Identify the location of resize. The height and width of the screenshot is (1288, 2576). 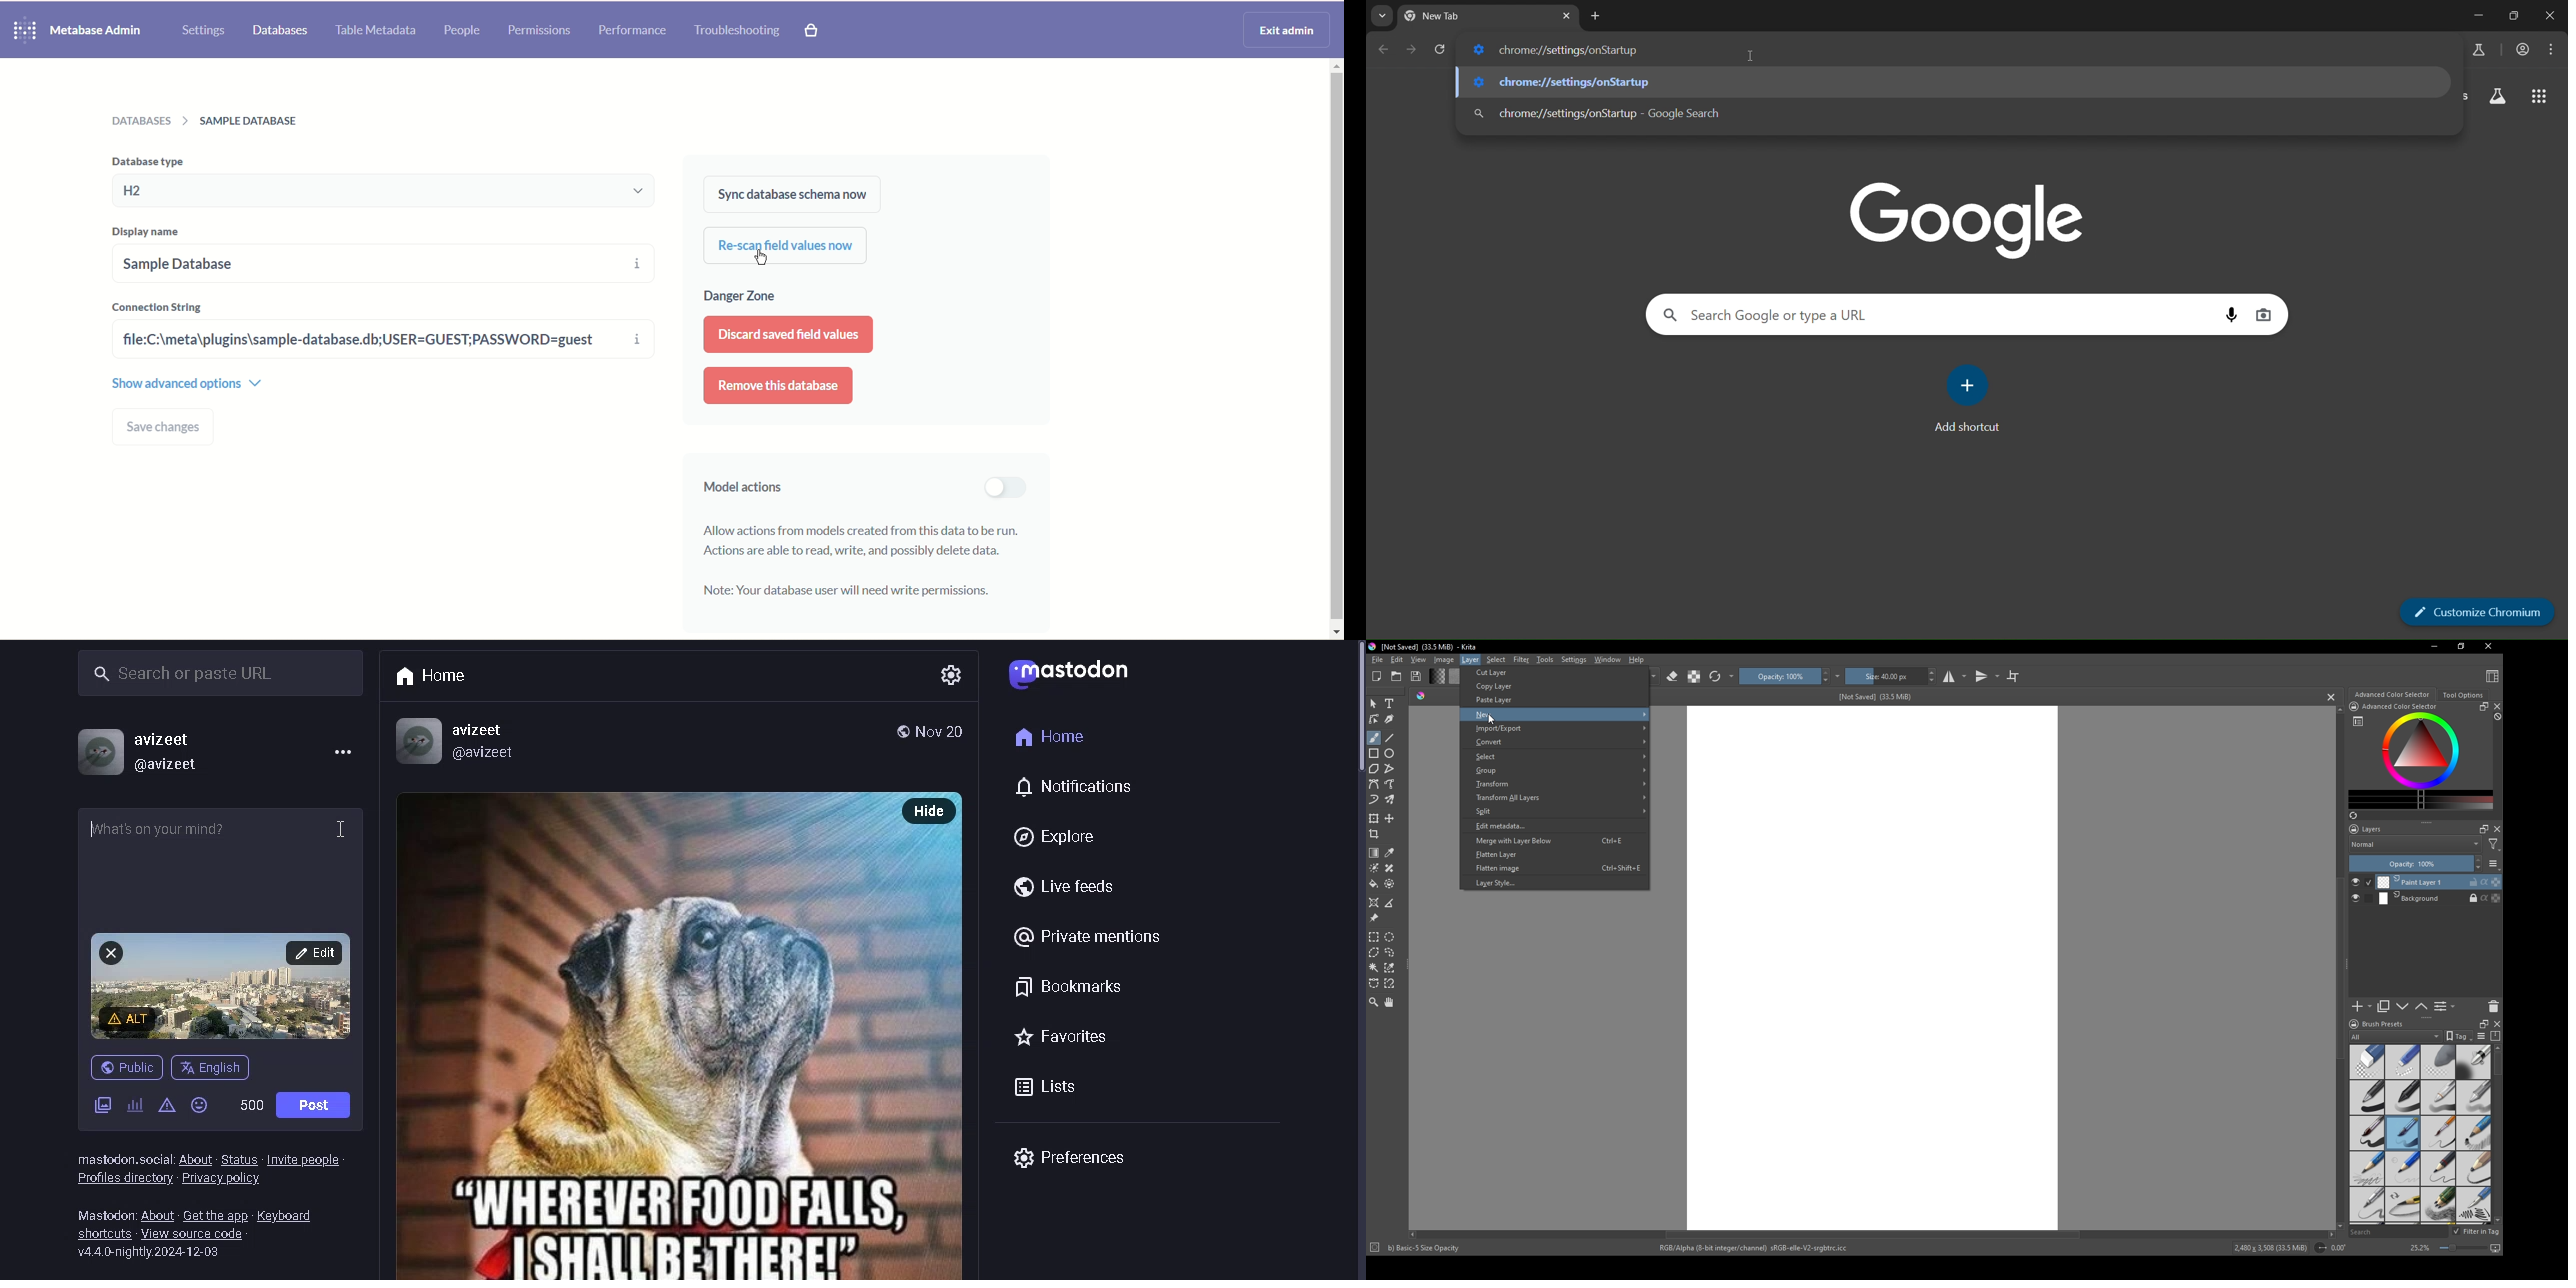
(2482, 1023).